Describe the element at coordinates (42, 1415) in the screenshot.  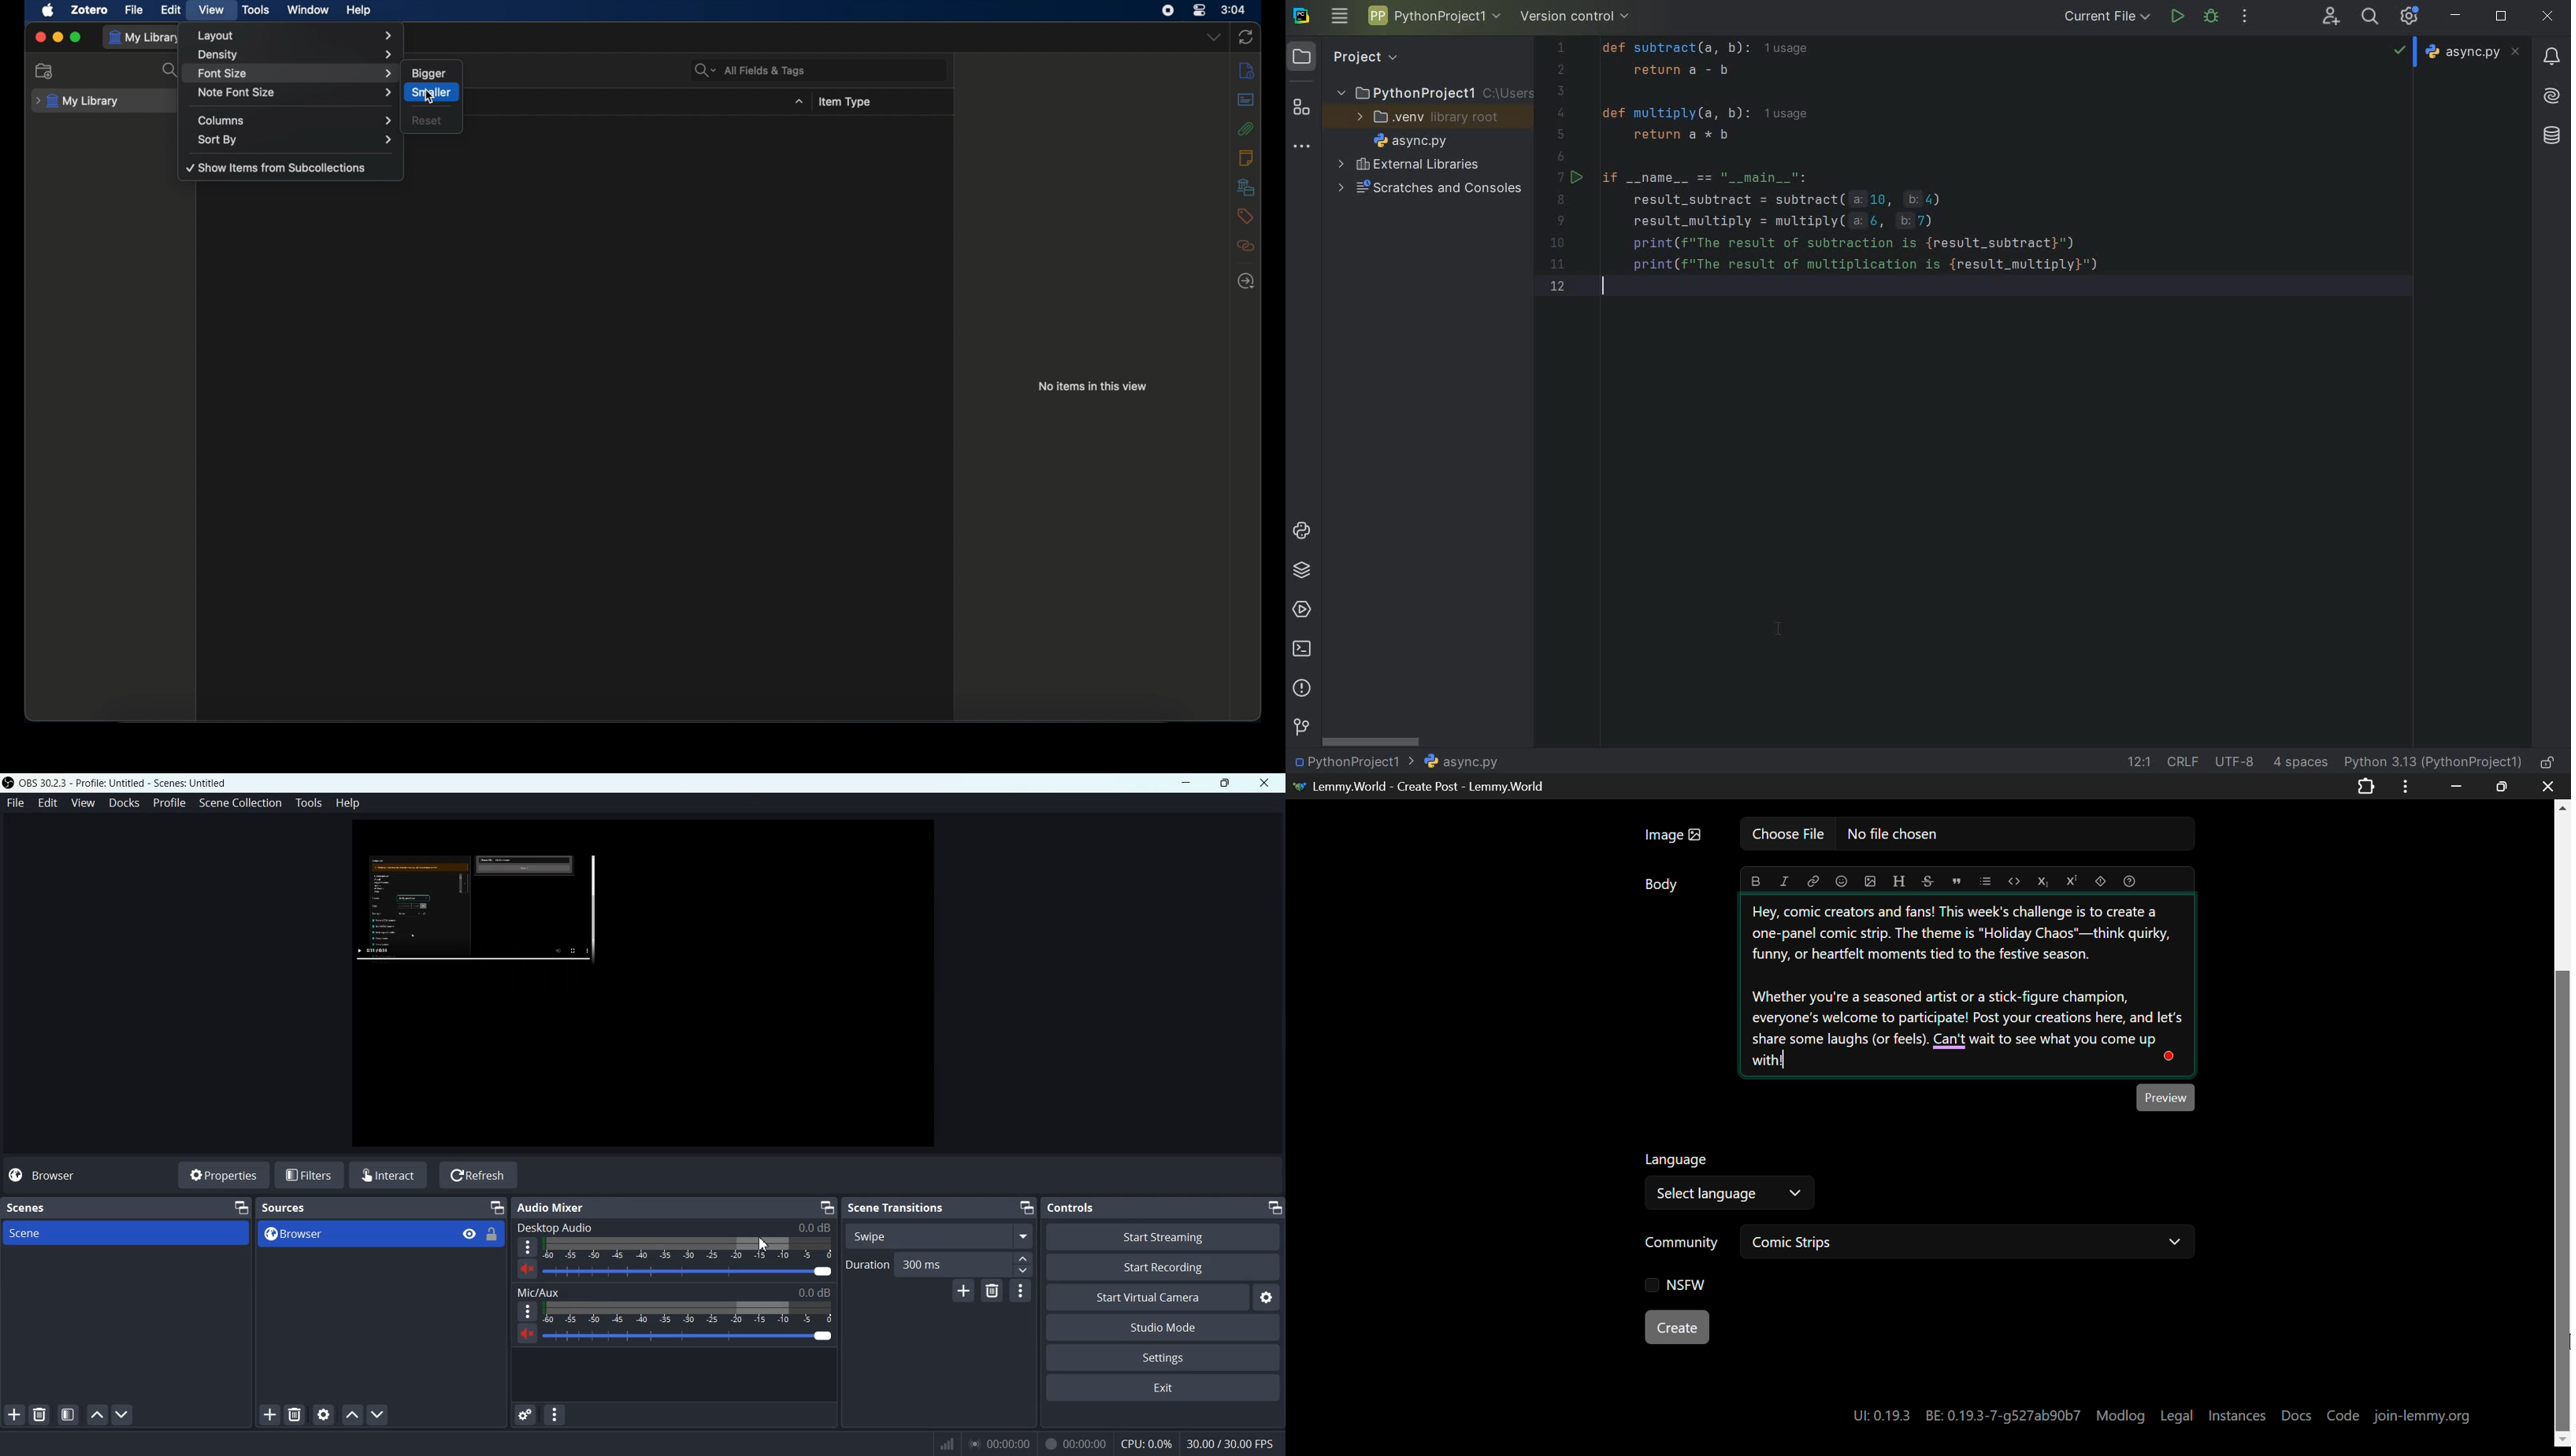
I see `Remove Selected Scene` at that location.